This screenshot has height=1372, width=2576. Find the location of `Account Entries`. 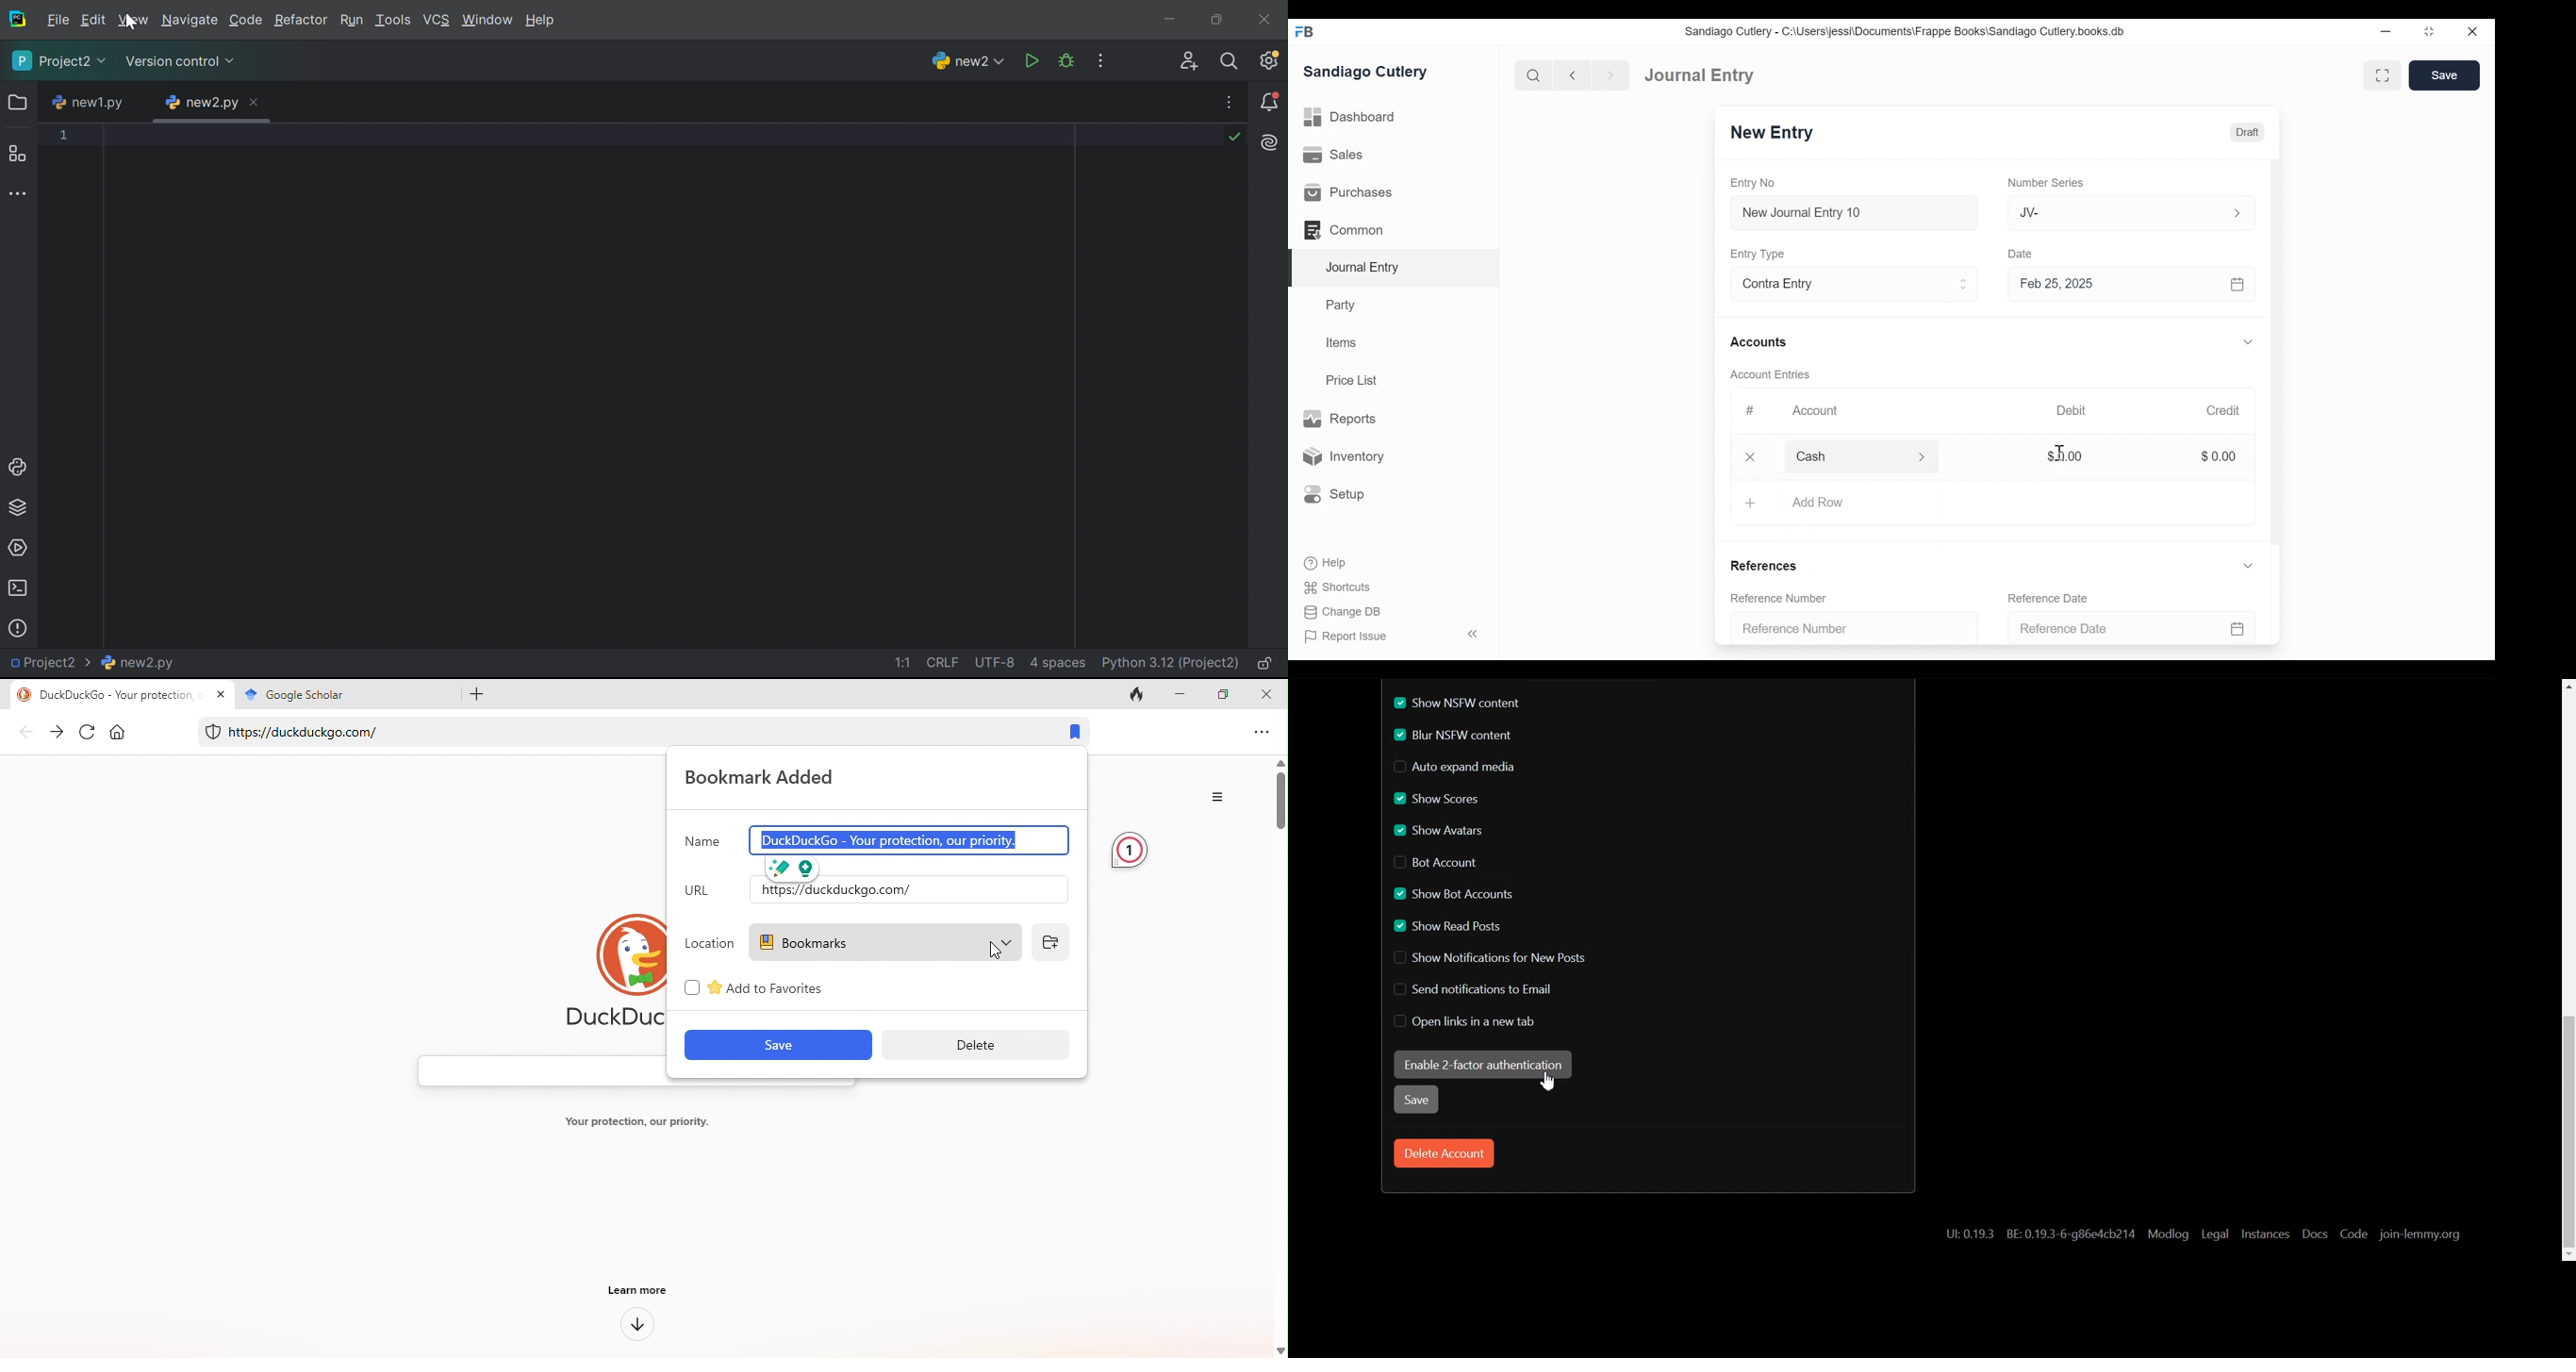

Account Entries is located at coordinates (1775, 375).